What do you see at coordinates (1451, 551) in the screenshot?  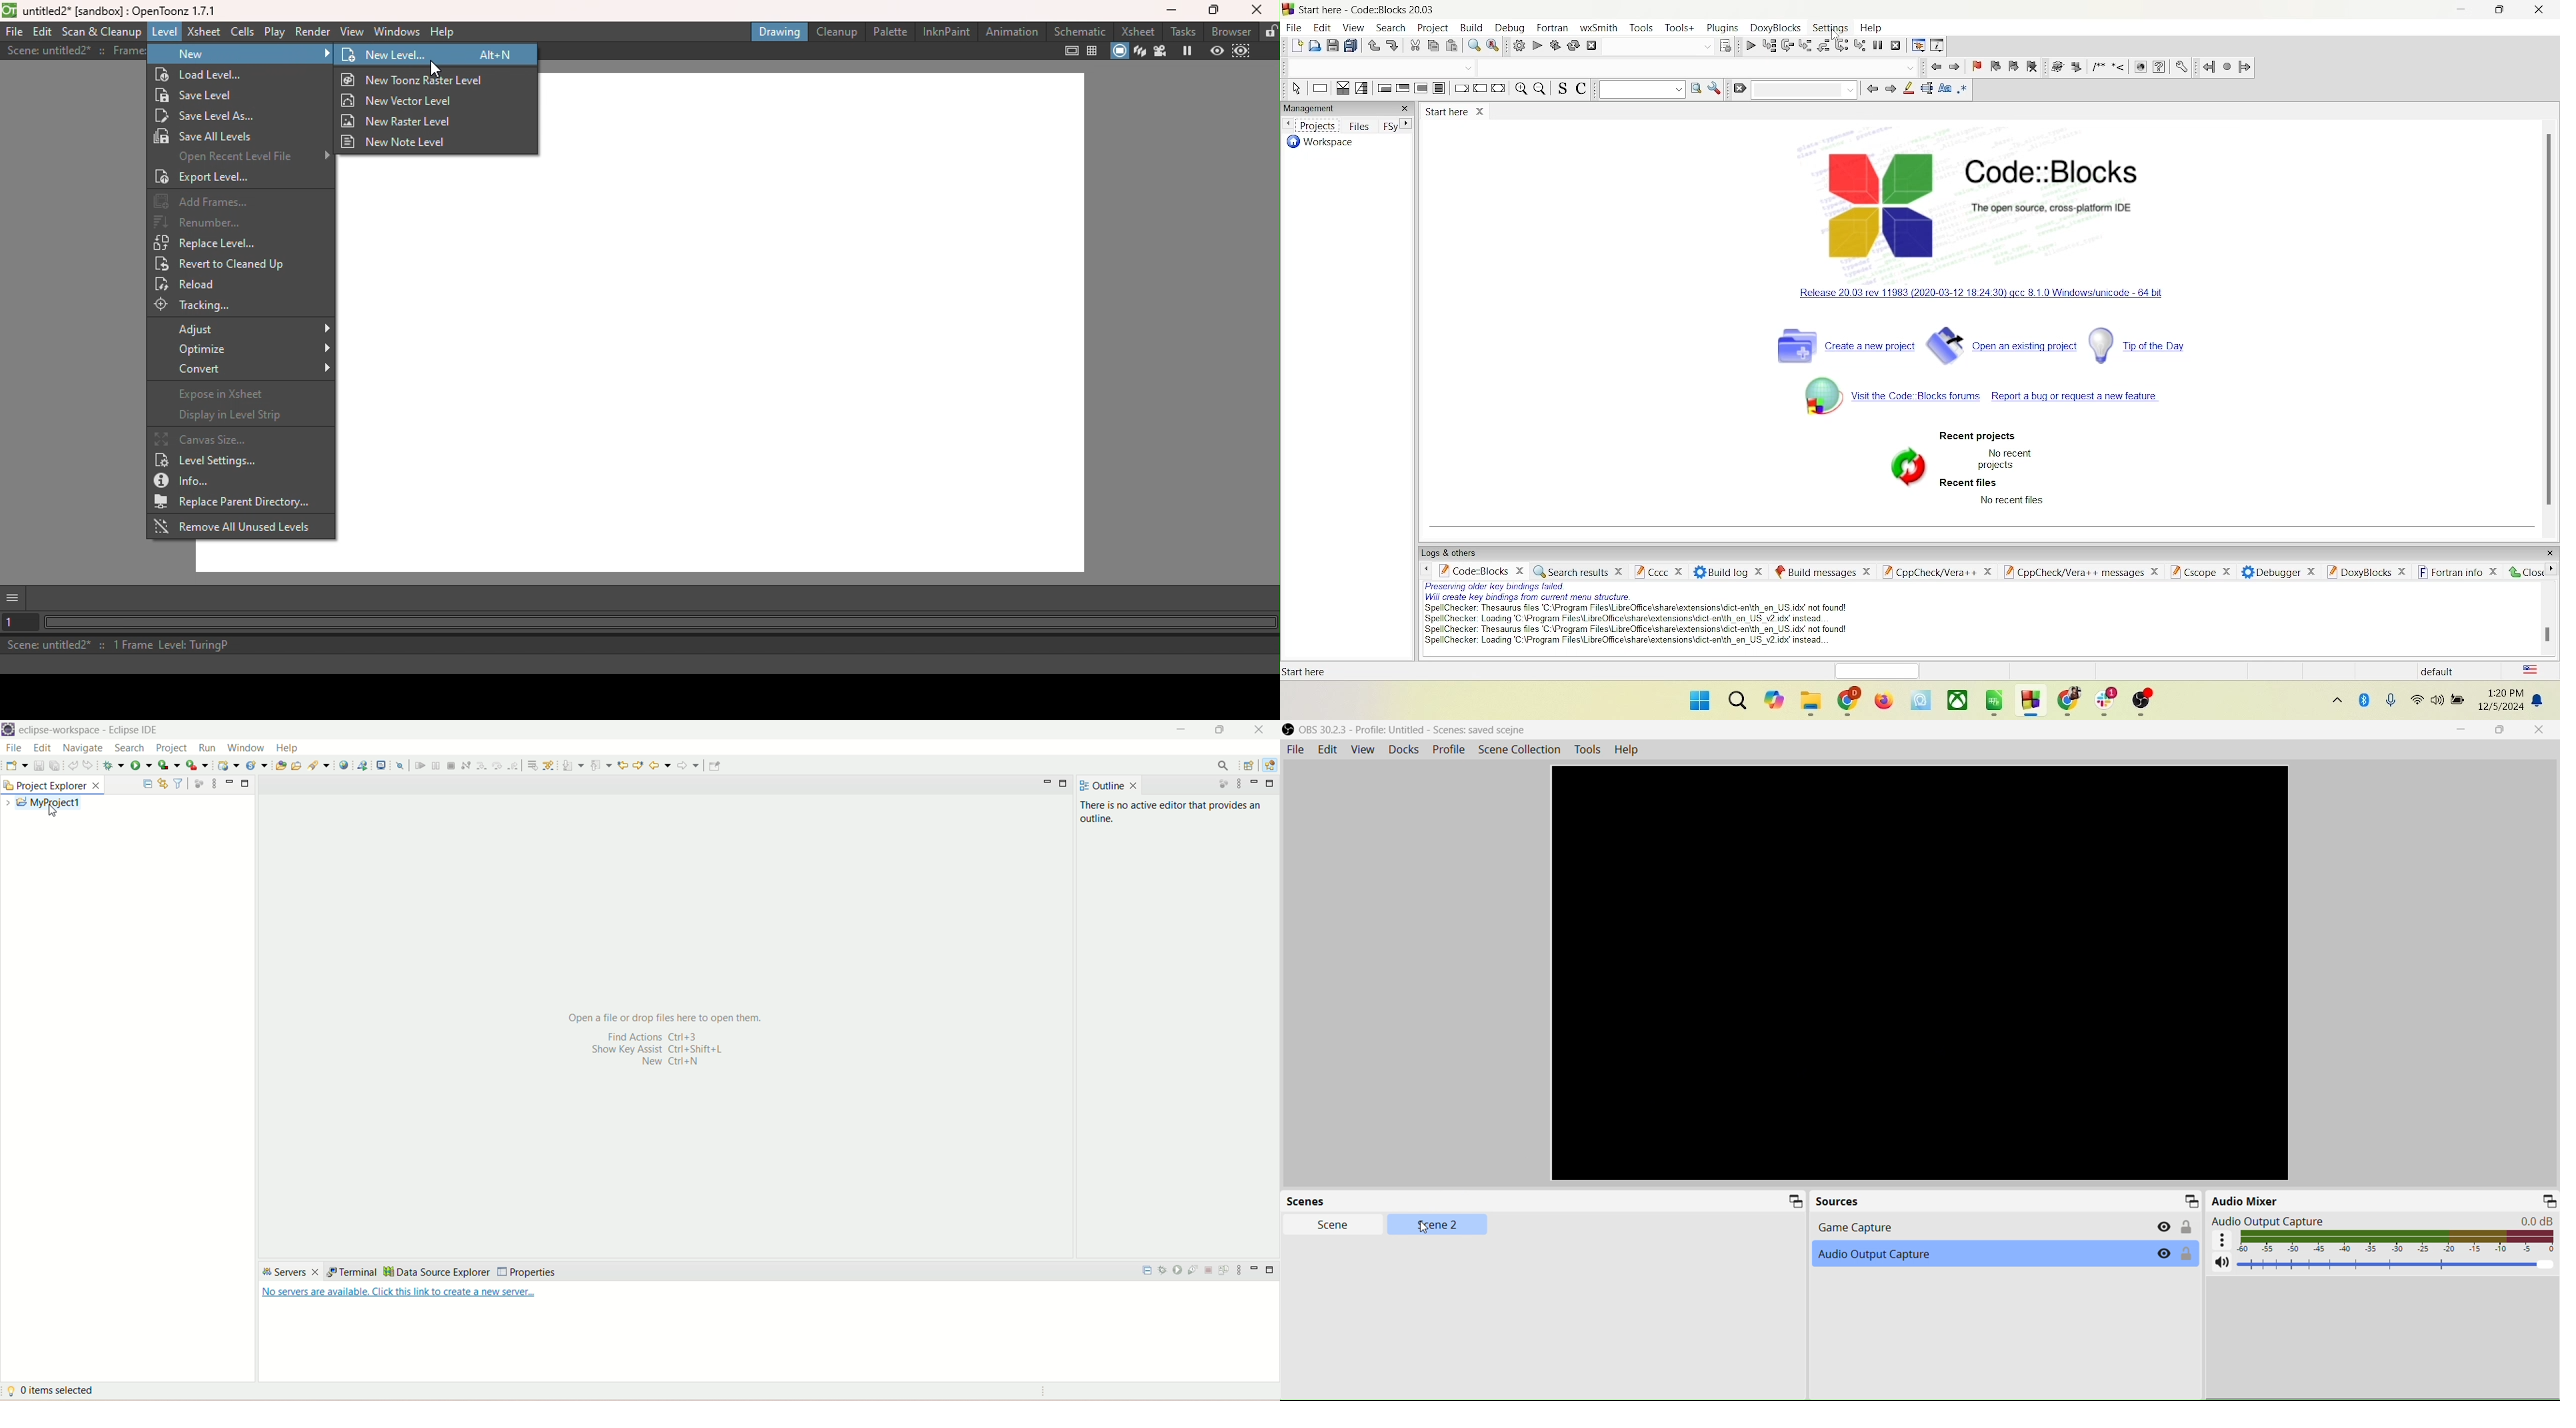 I see `logs and others` at bounding box center [1451, 551].